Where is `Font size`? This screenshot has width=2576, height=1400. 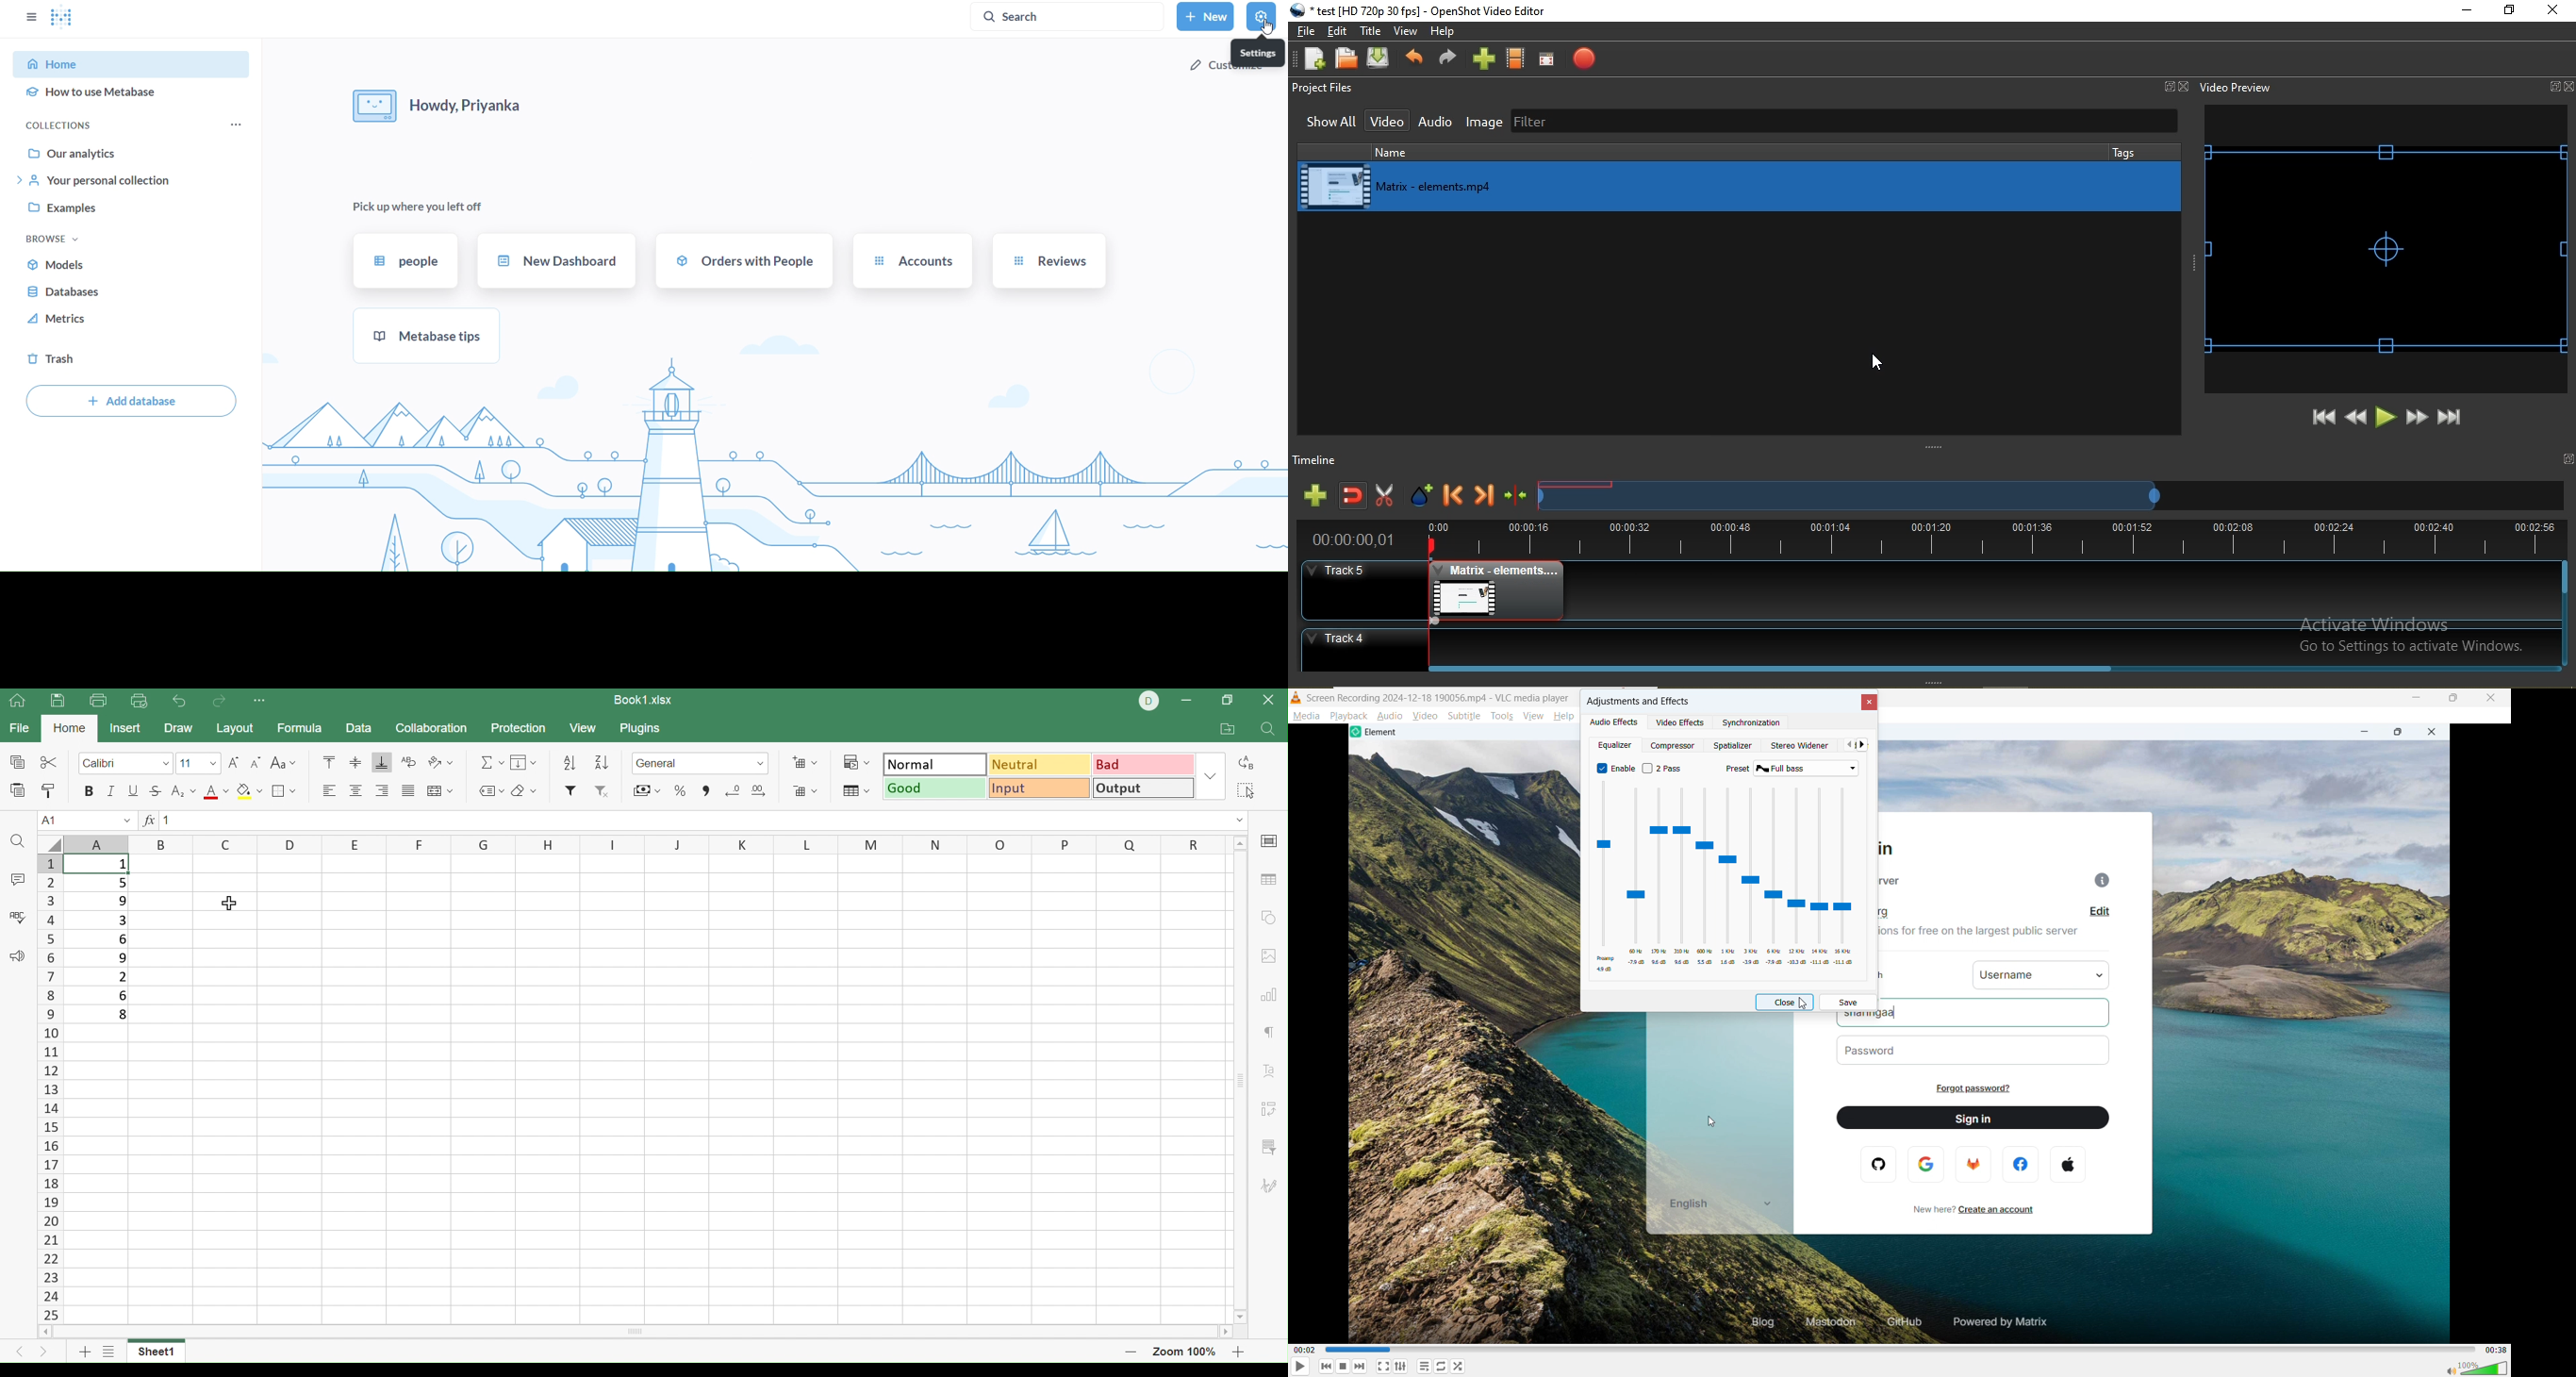 Font size is located at coordinates (198, 764).